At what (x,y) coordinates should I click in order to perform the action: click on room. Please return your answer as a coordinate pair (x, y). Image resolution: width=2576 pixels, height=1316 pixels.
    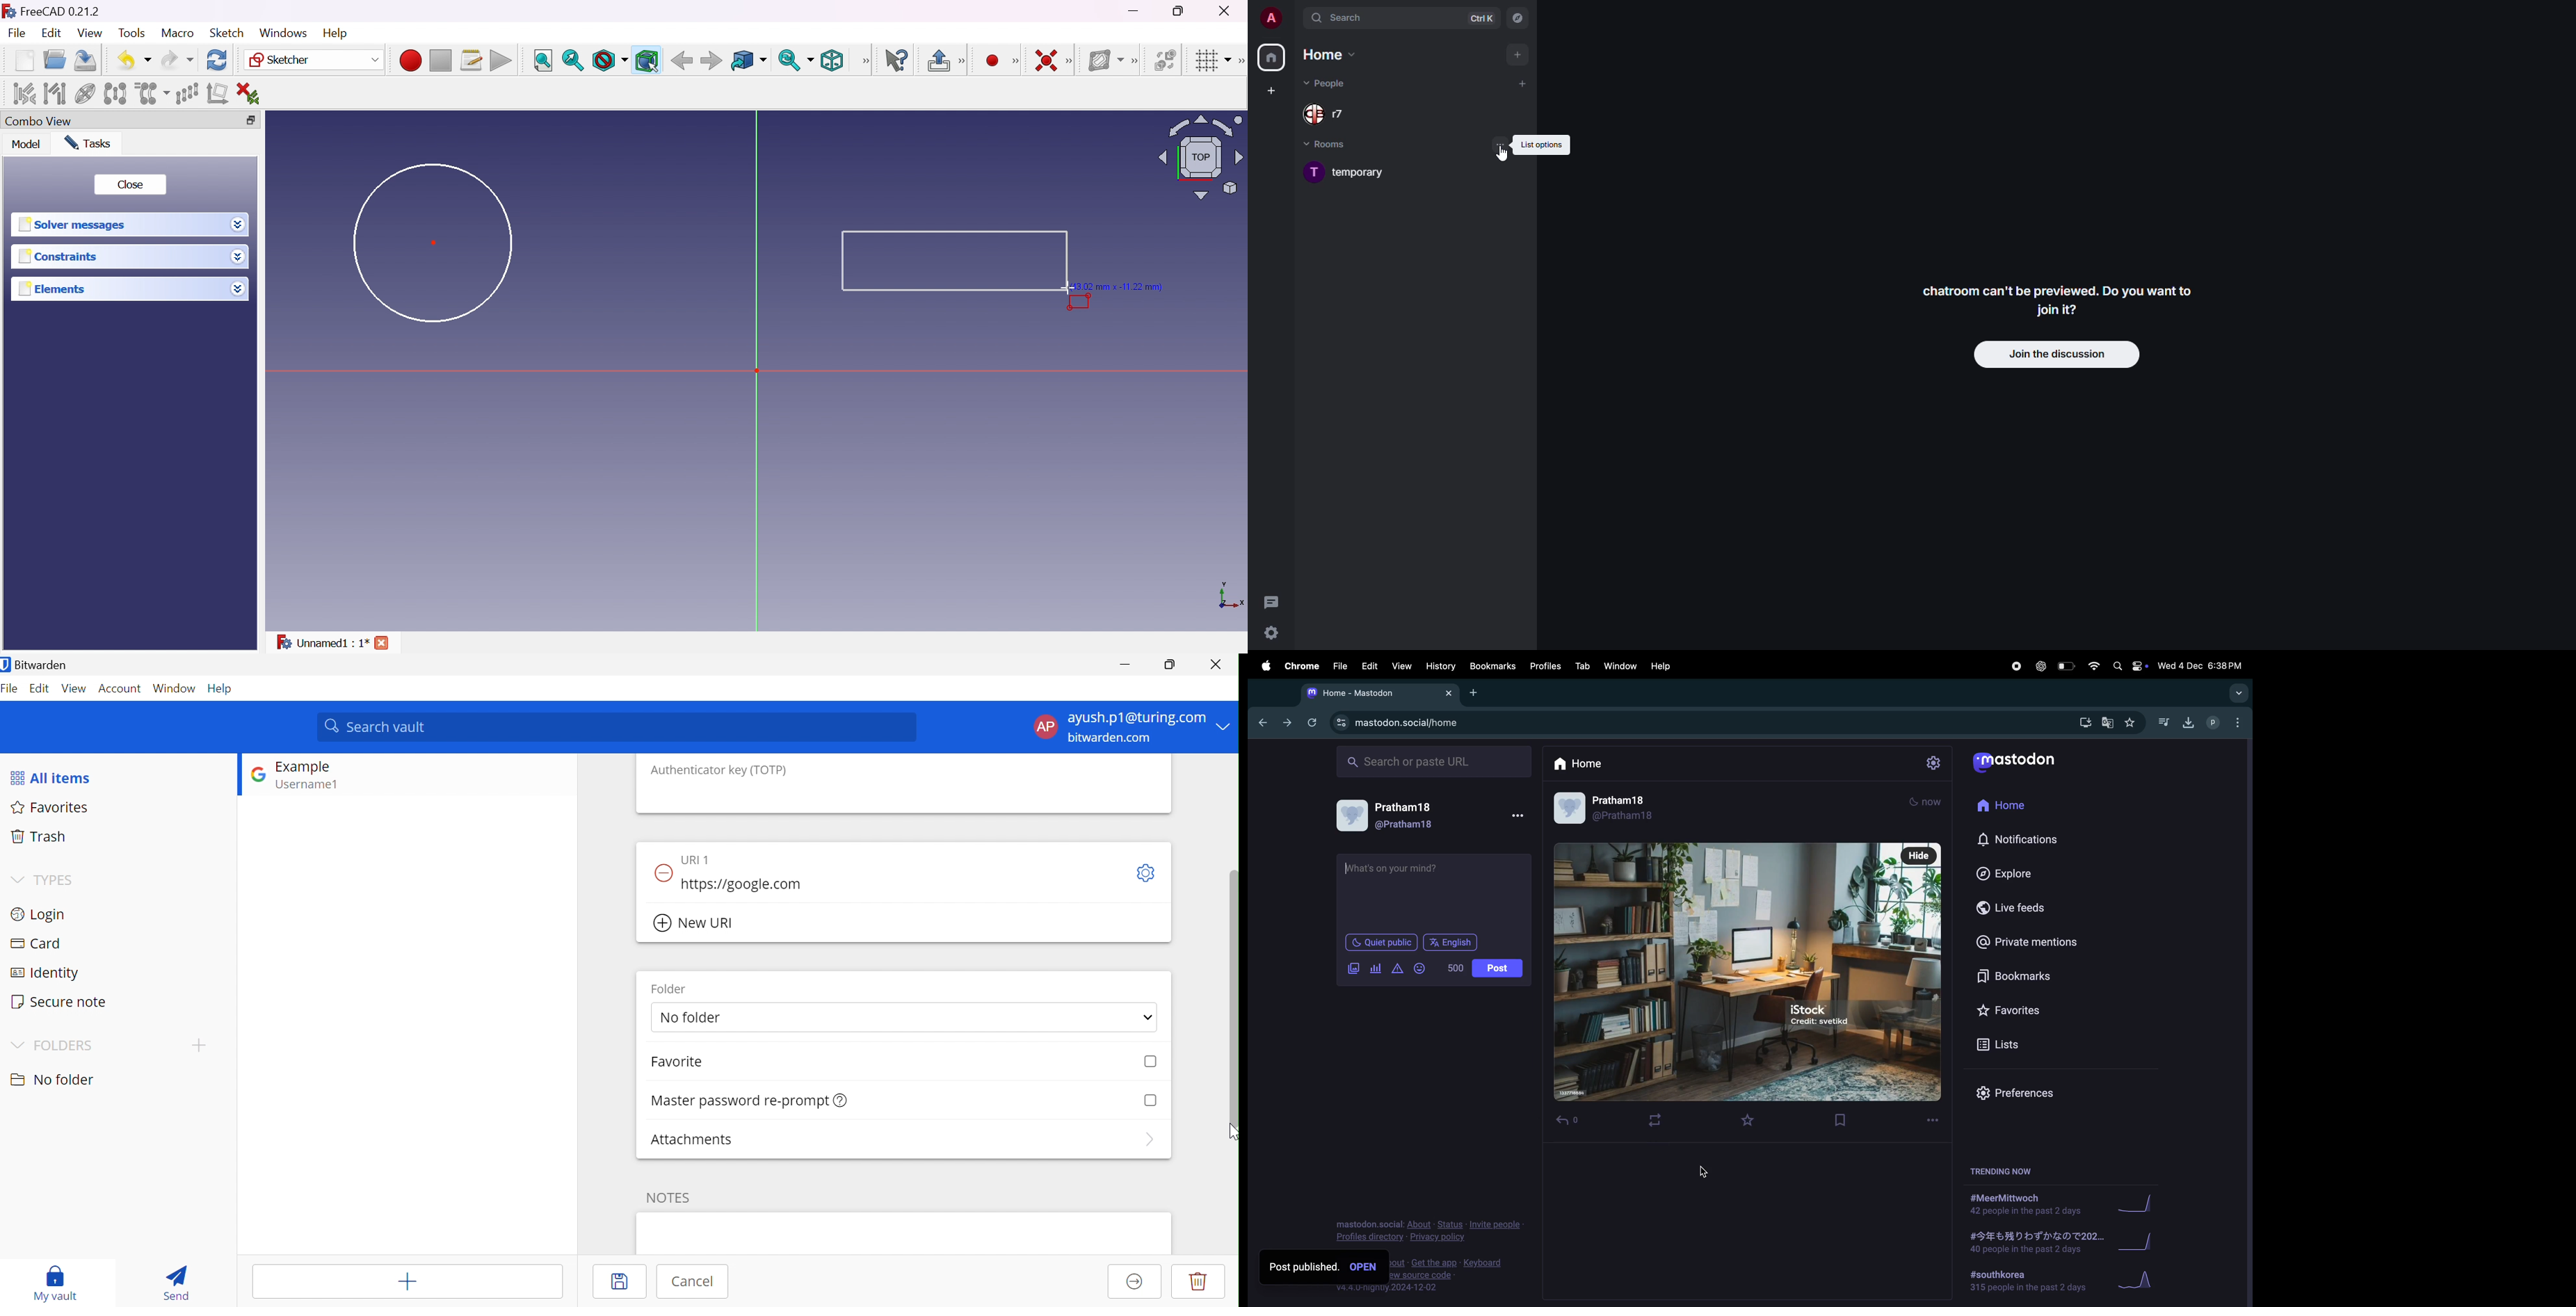
    Looking at the image, I should click on (1344, 173).